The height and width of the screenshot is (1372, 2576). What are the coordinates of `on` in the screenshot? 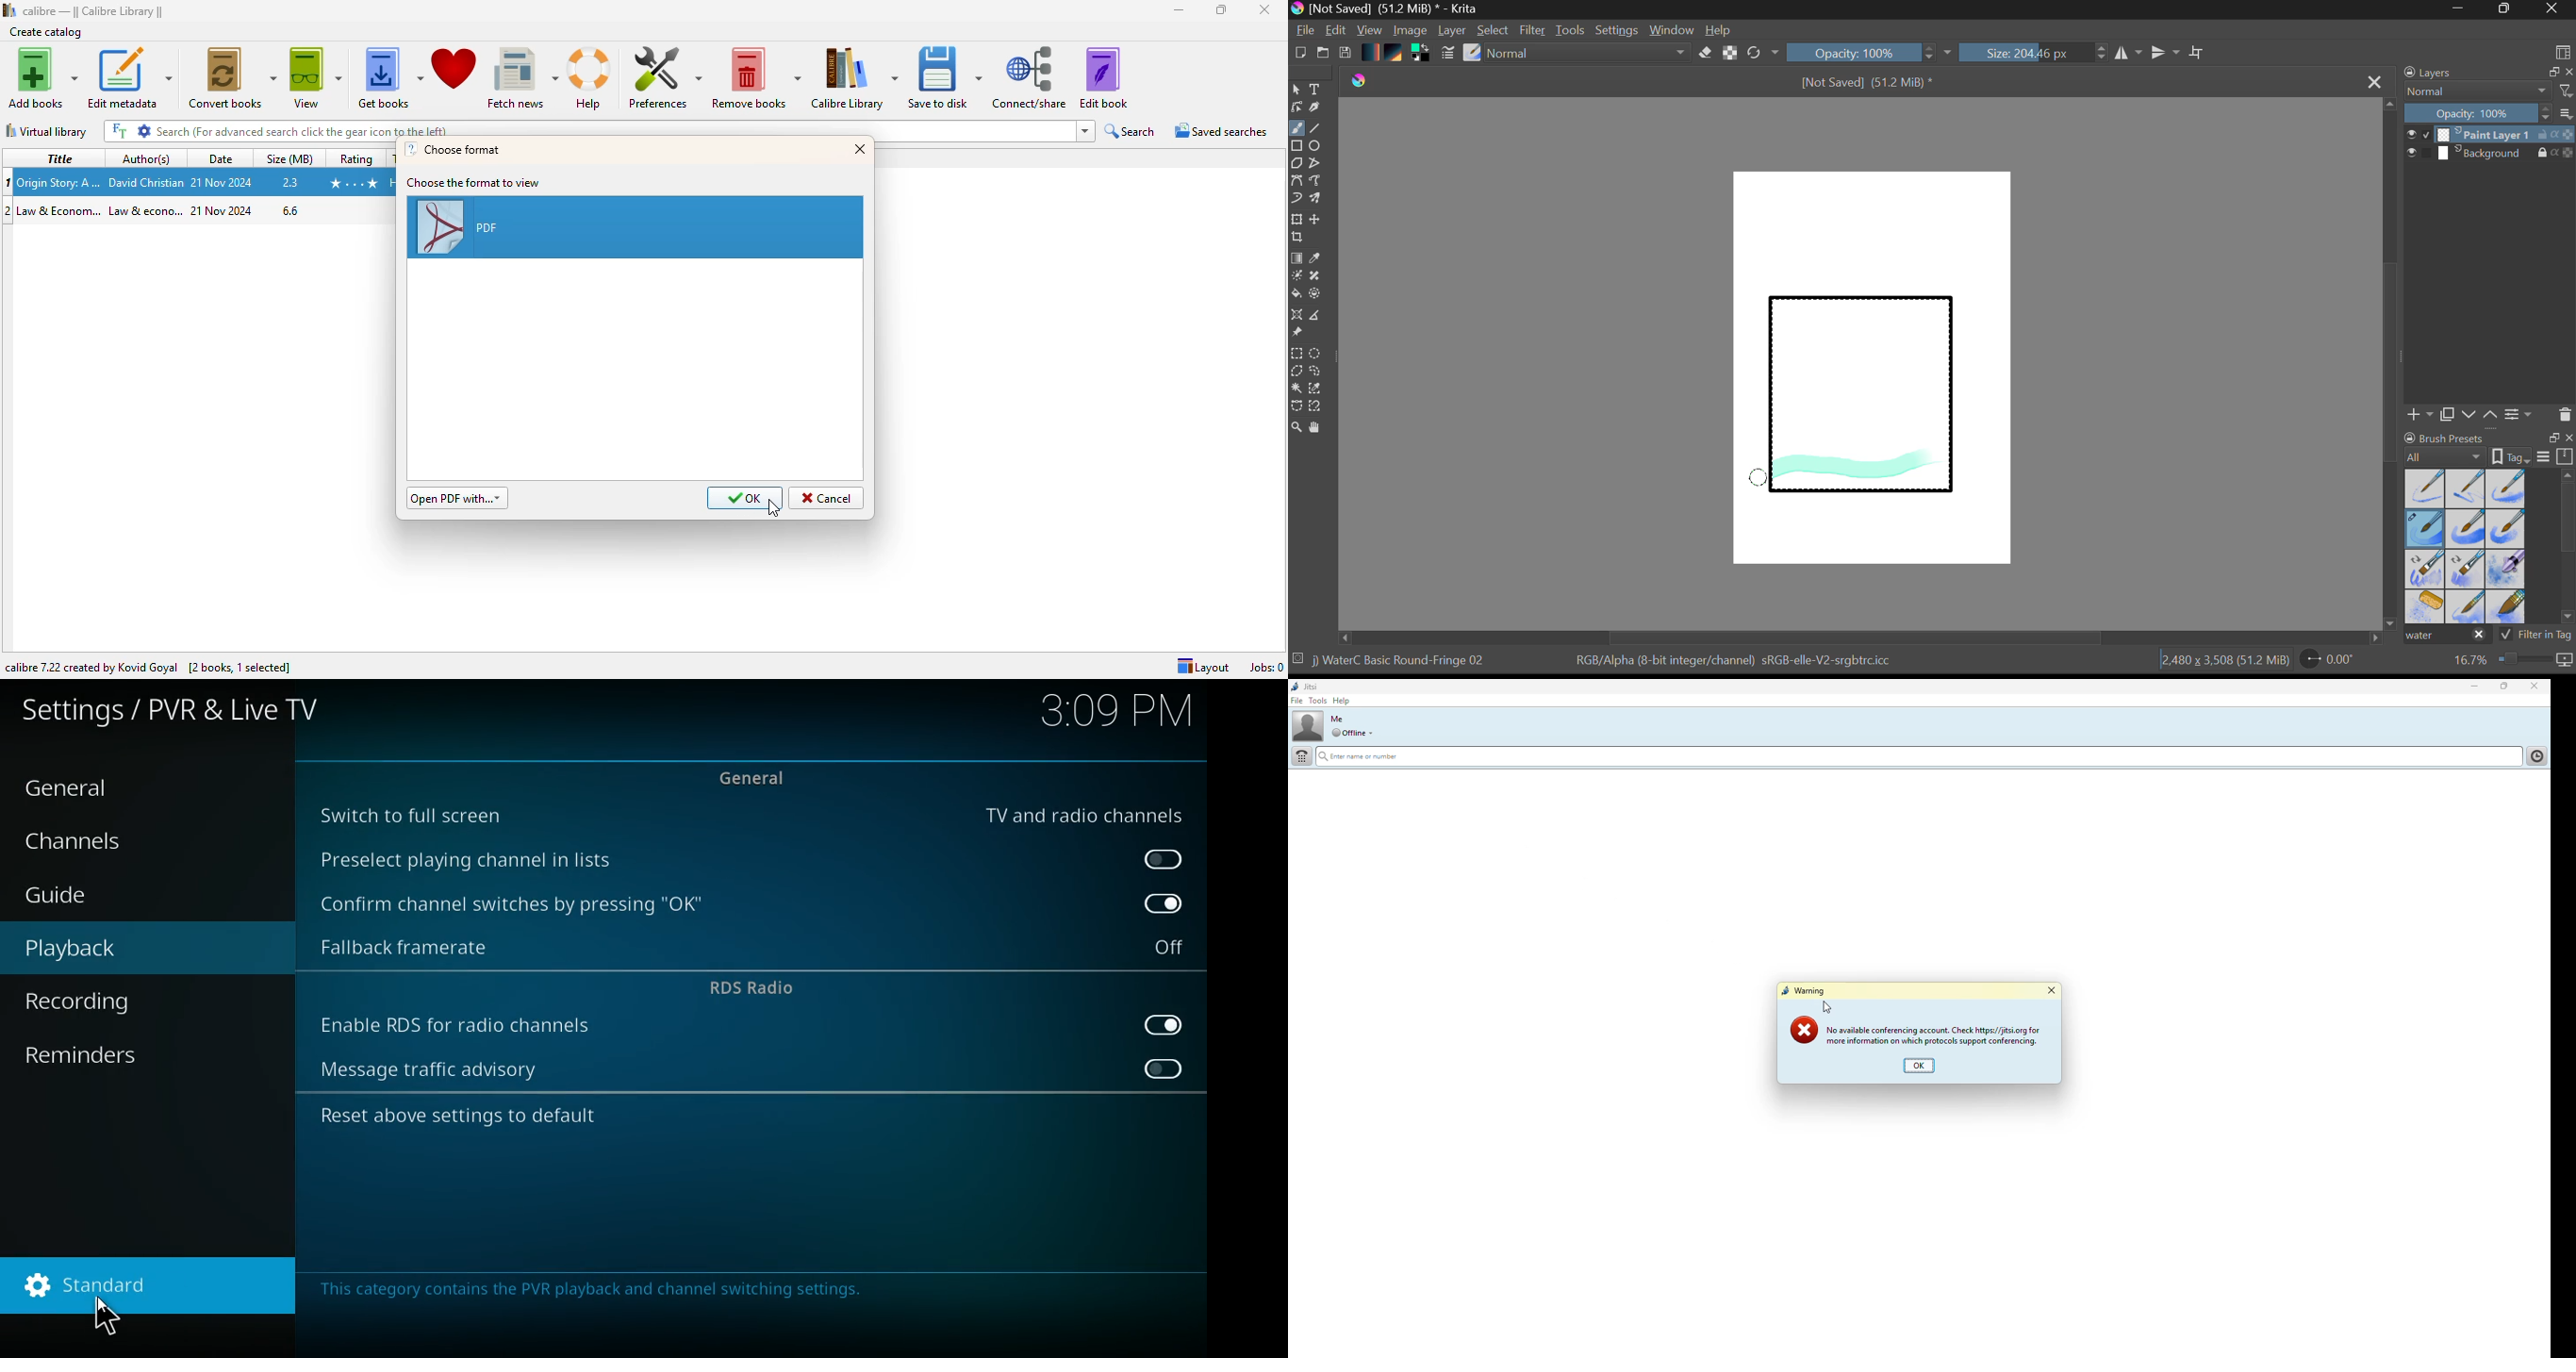 It's located at (1158, 1025).